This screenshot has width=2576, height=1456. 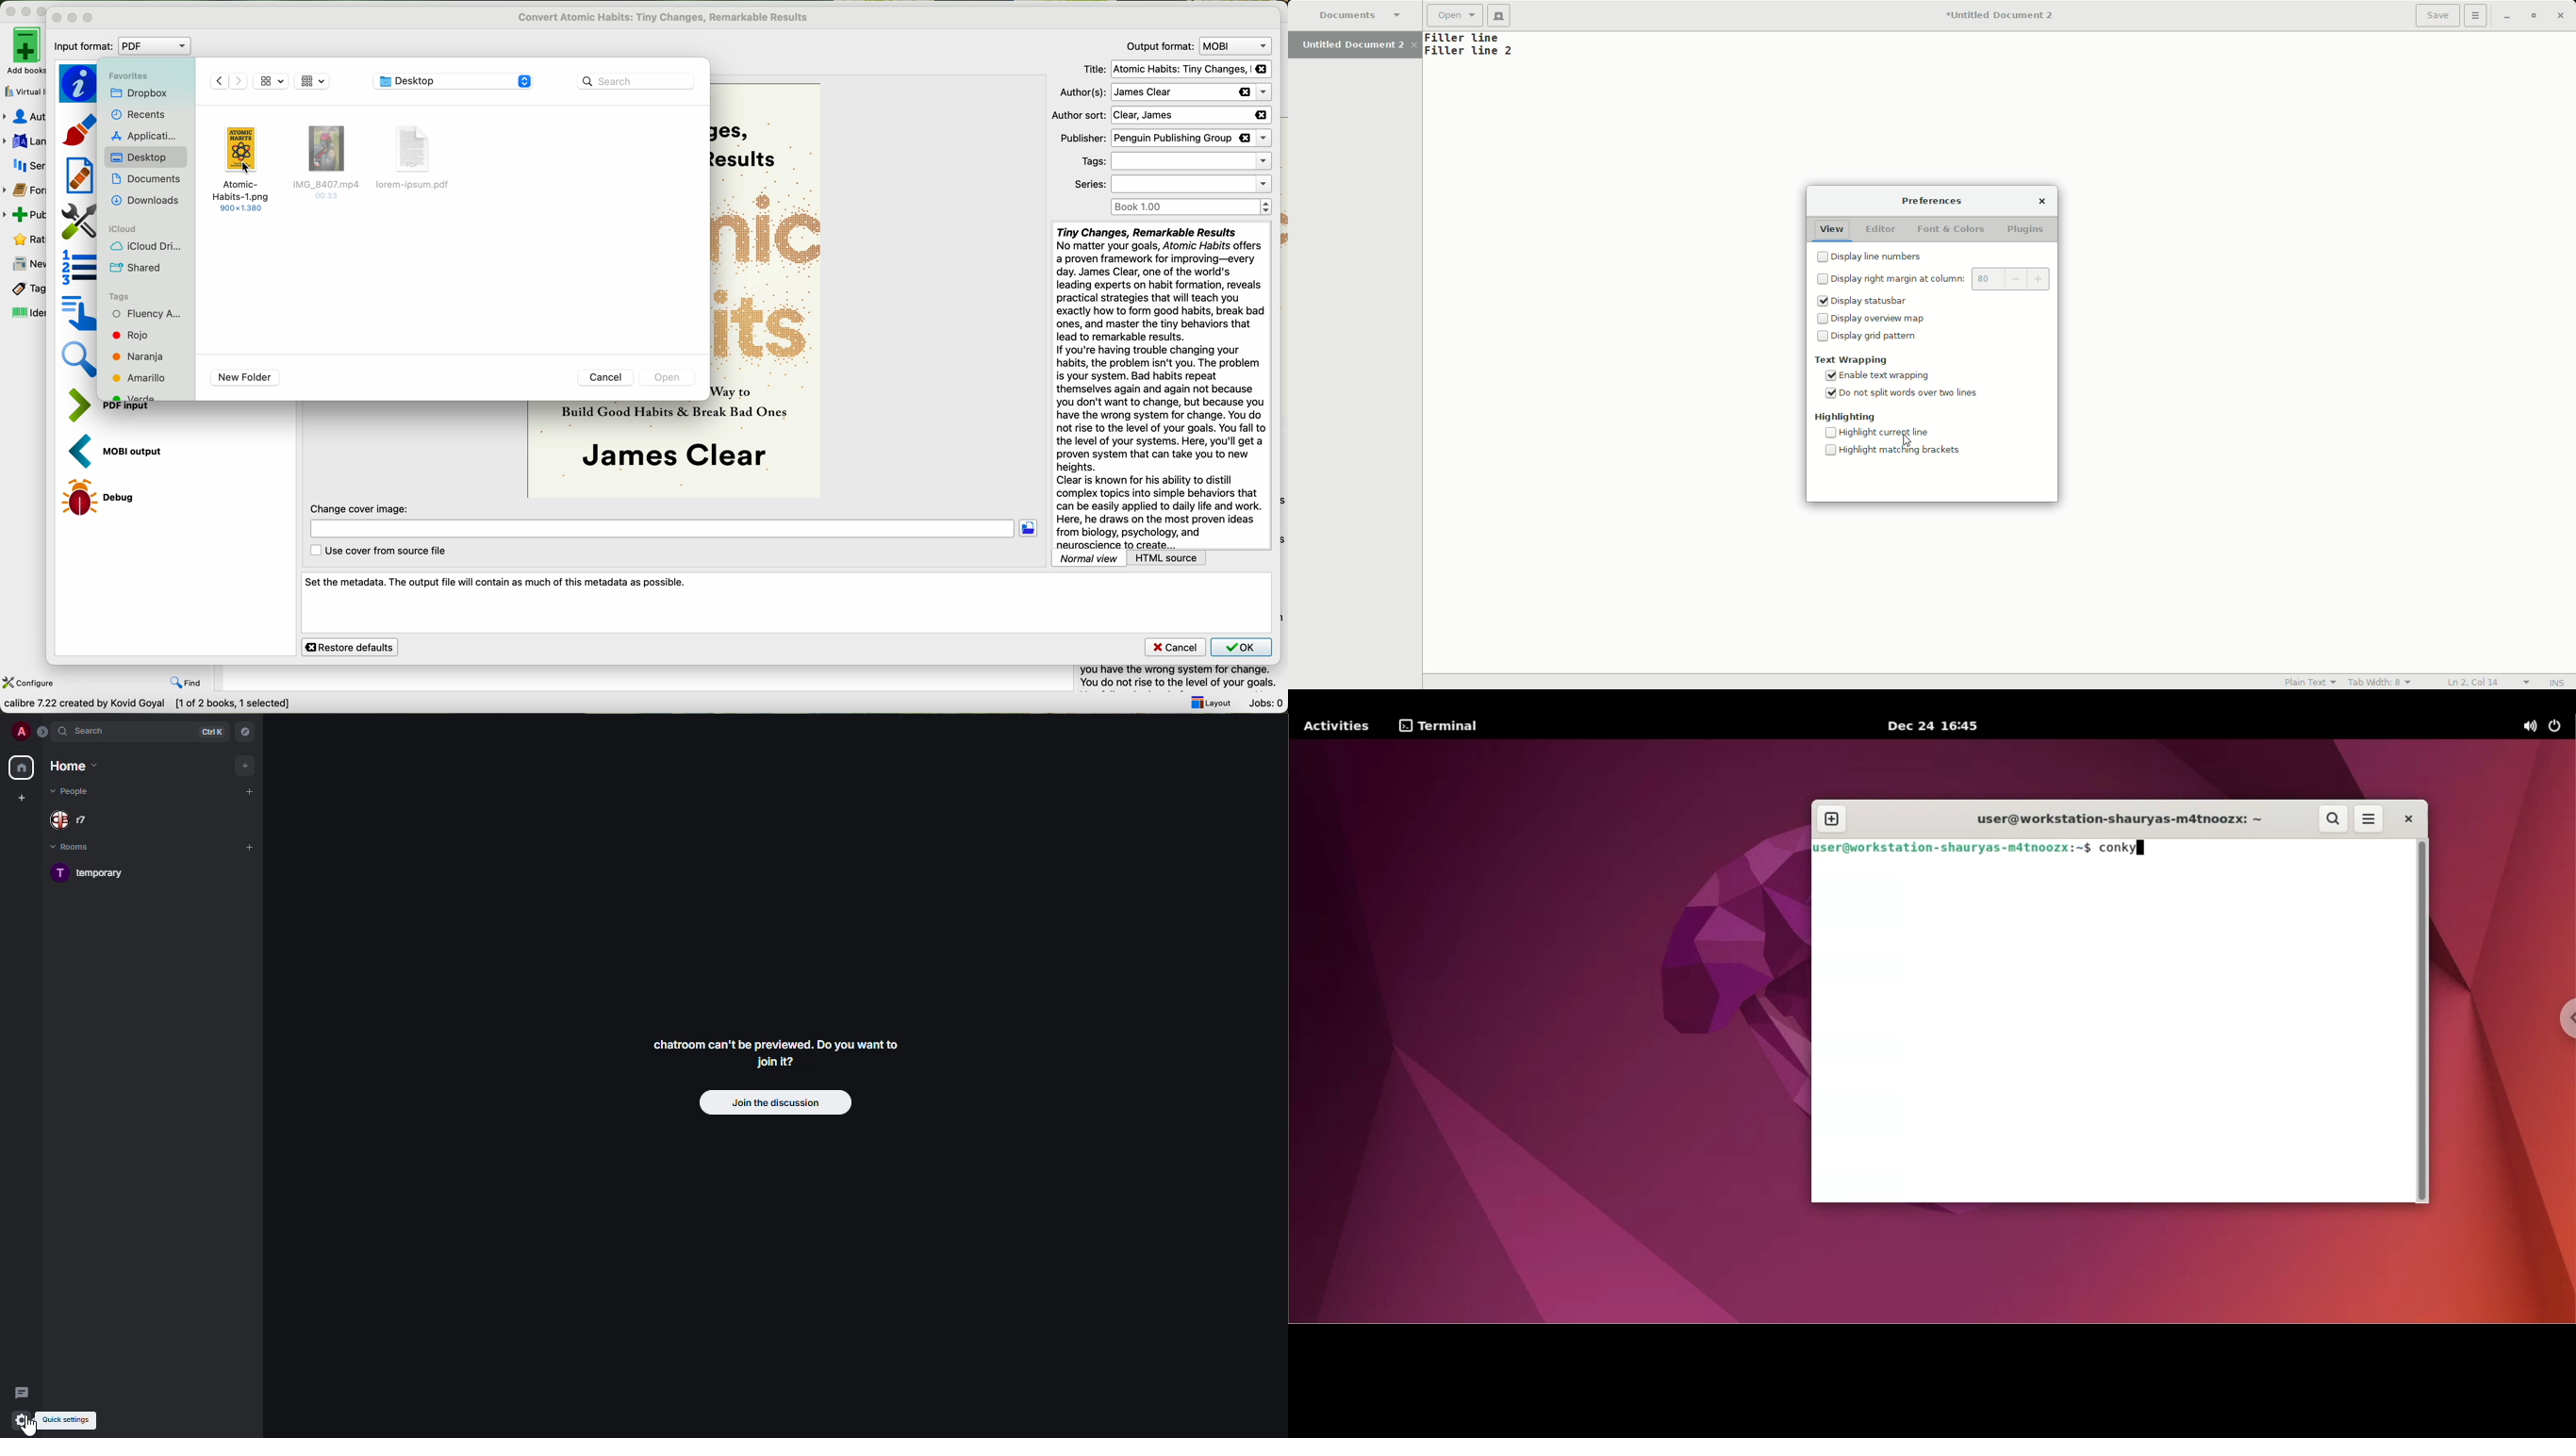 What do you see at coordinates (2306, 682) in the screenshot?
I see `Plain Text` at bounding box center [2306, 682].